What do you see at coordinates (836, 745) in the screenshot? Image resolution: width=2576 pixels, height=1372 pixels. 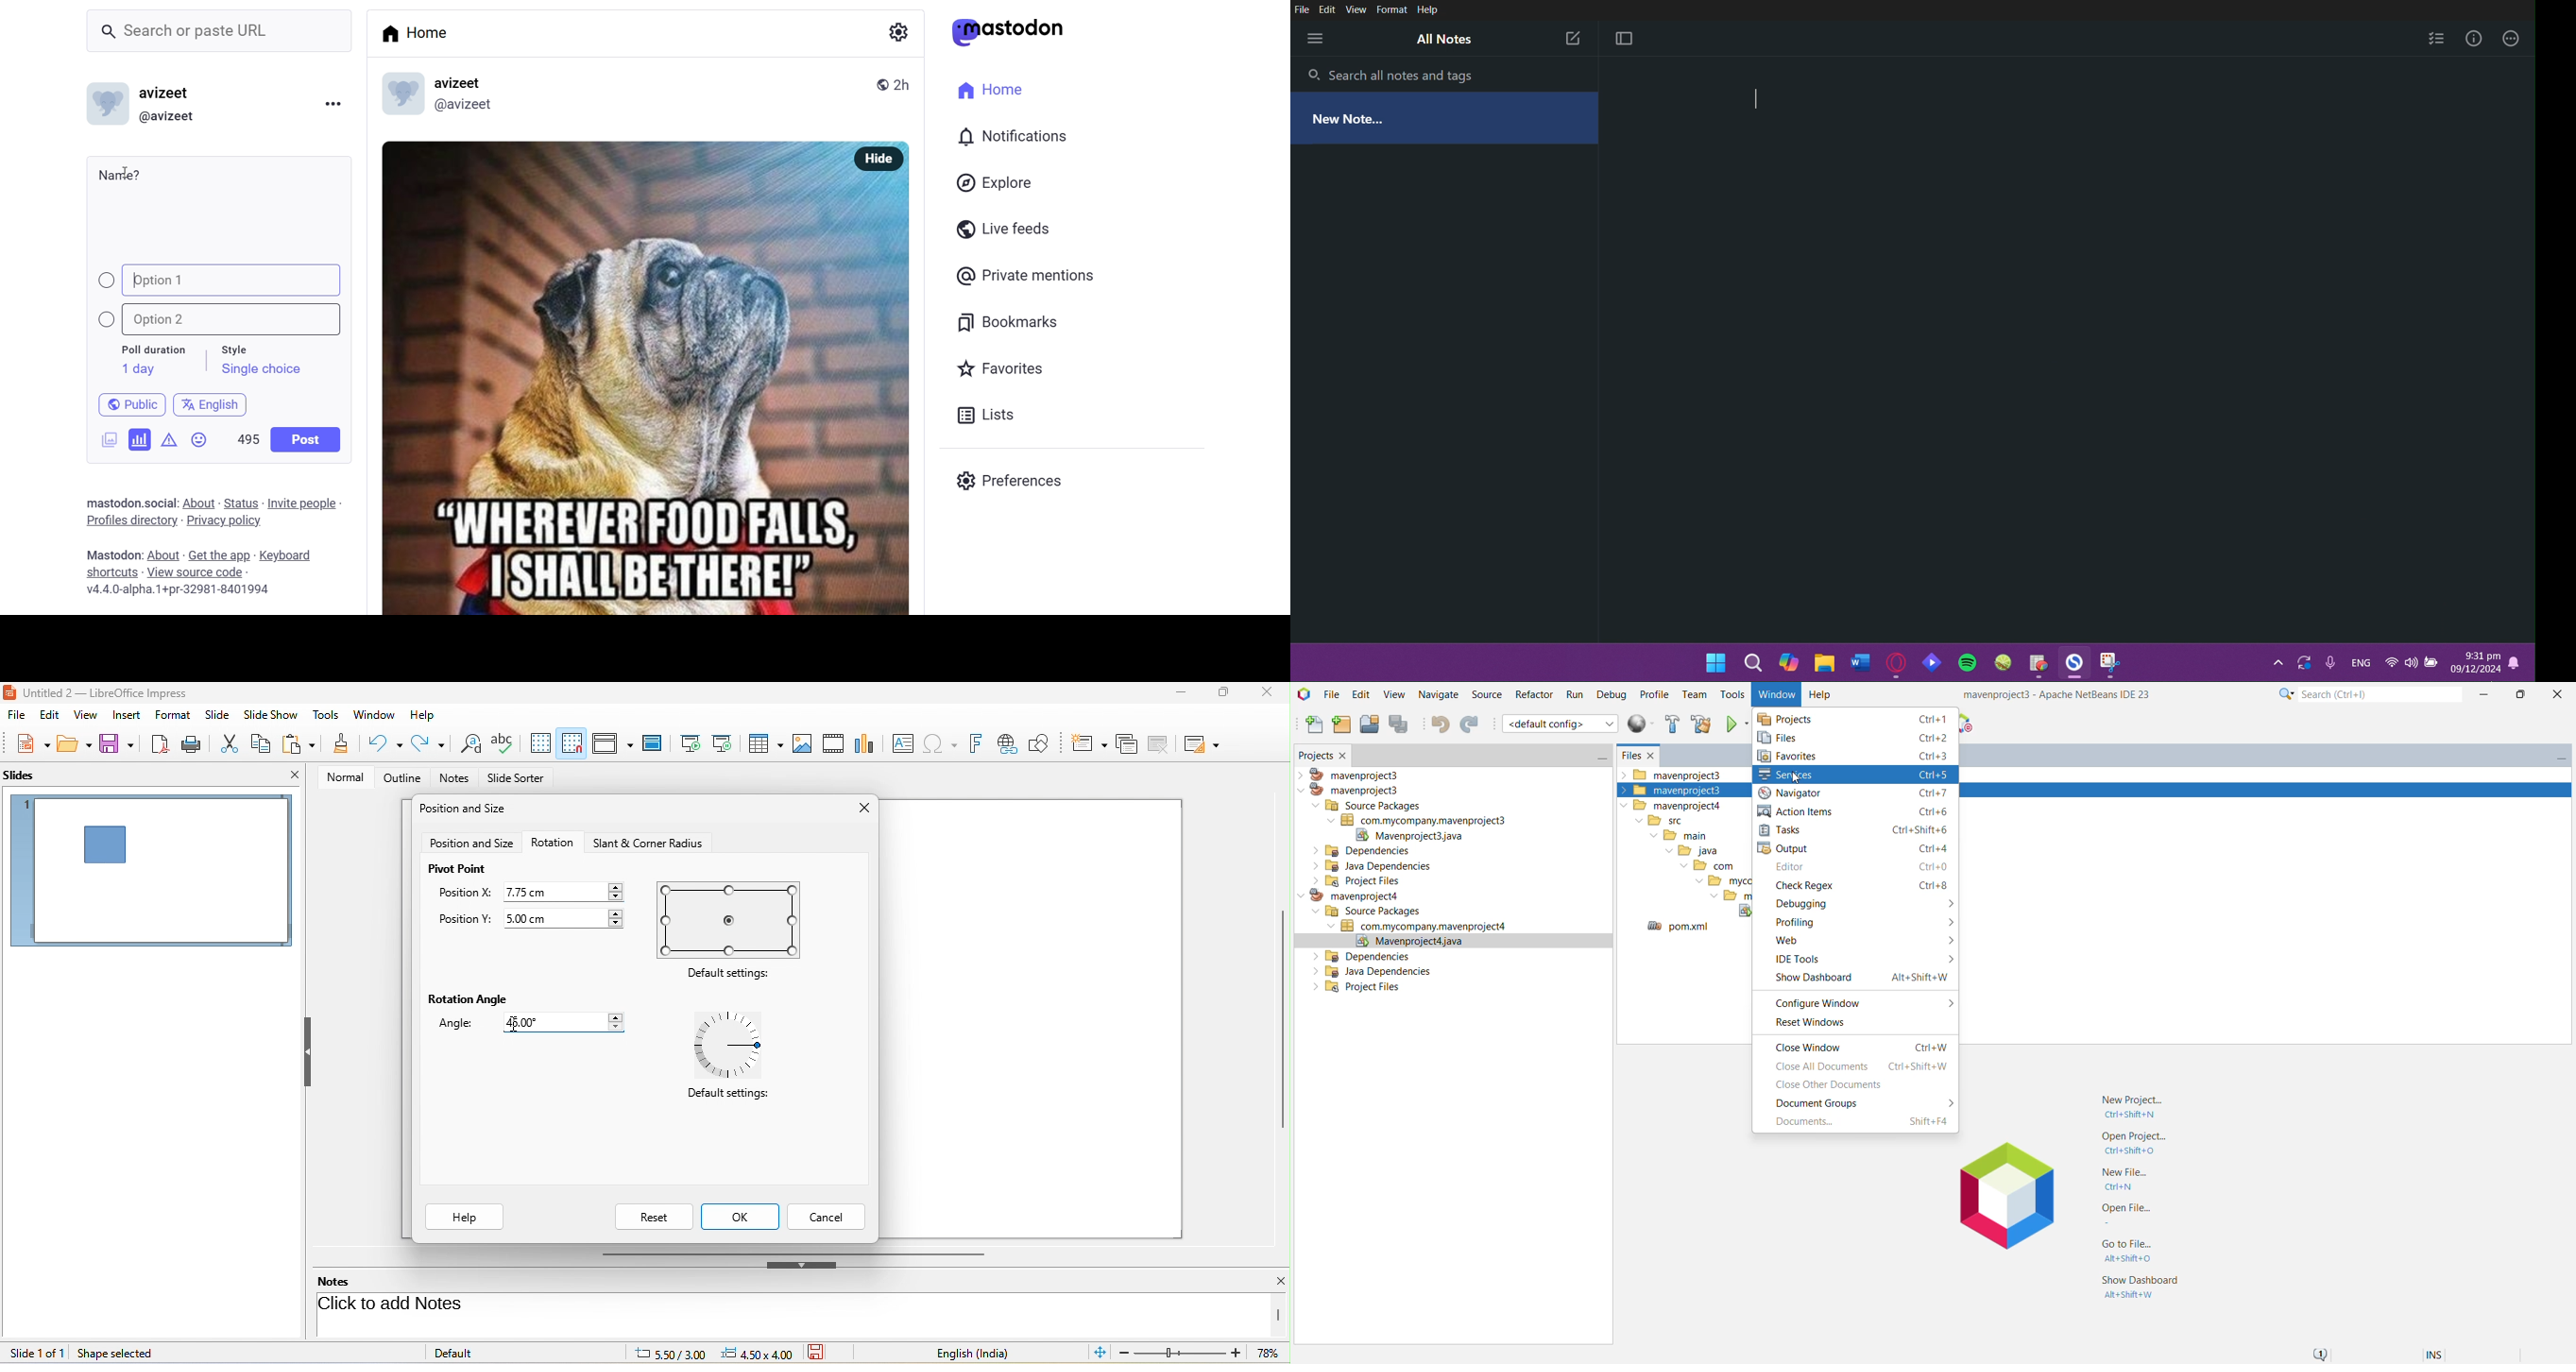 I see `audio or video` at bounding box center [836, 745].